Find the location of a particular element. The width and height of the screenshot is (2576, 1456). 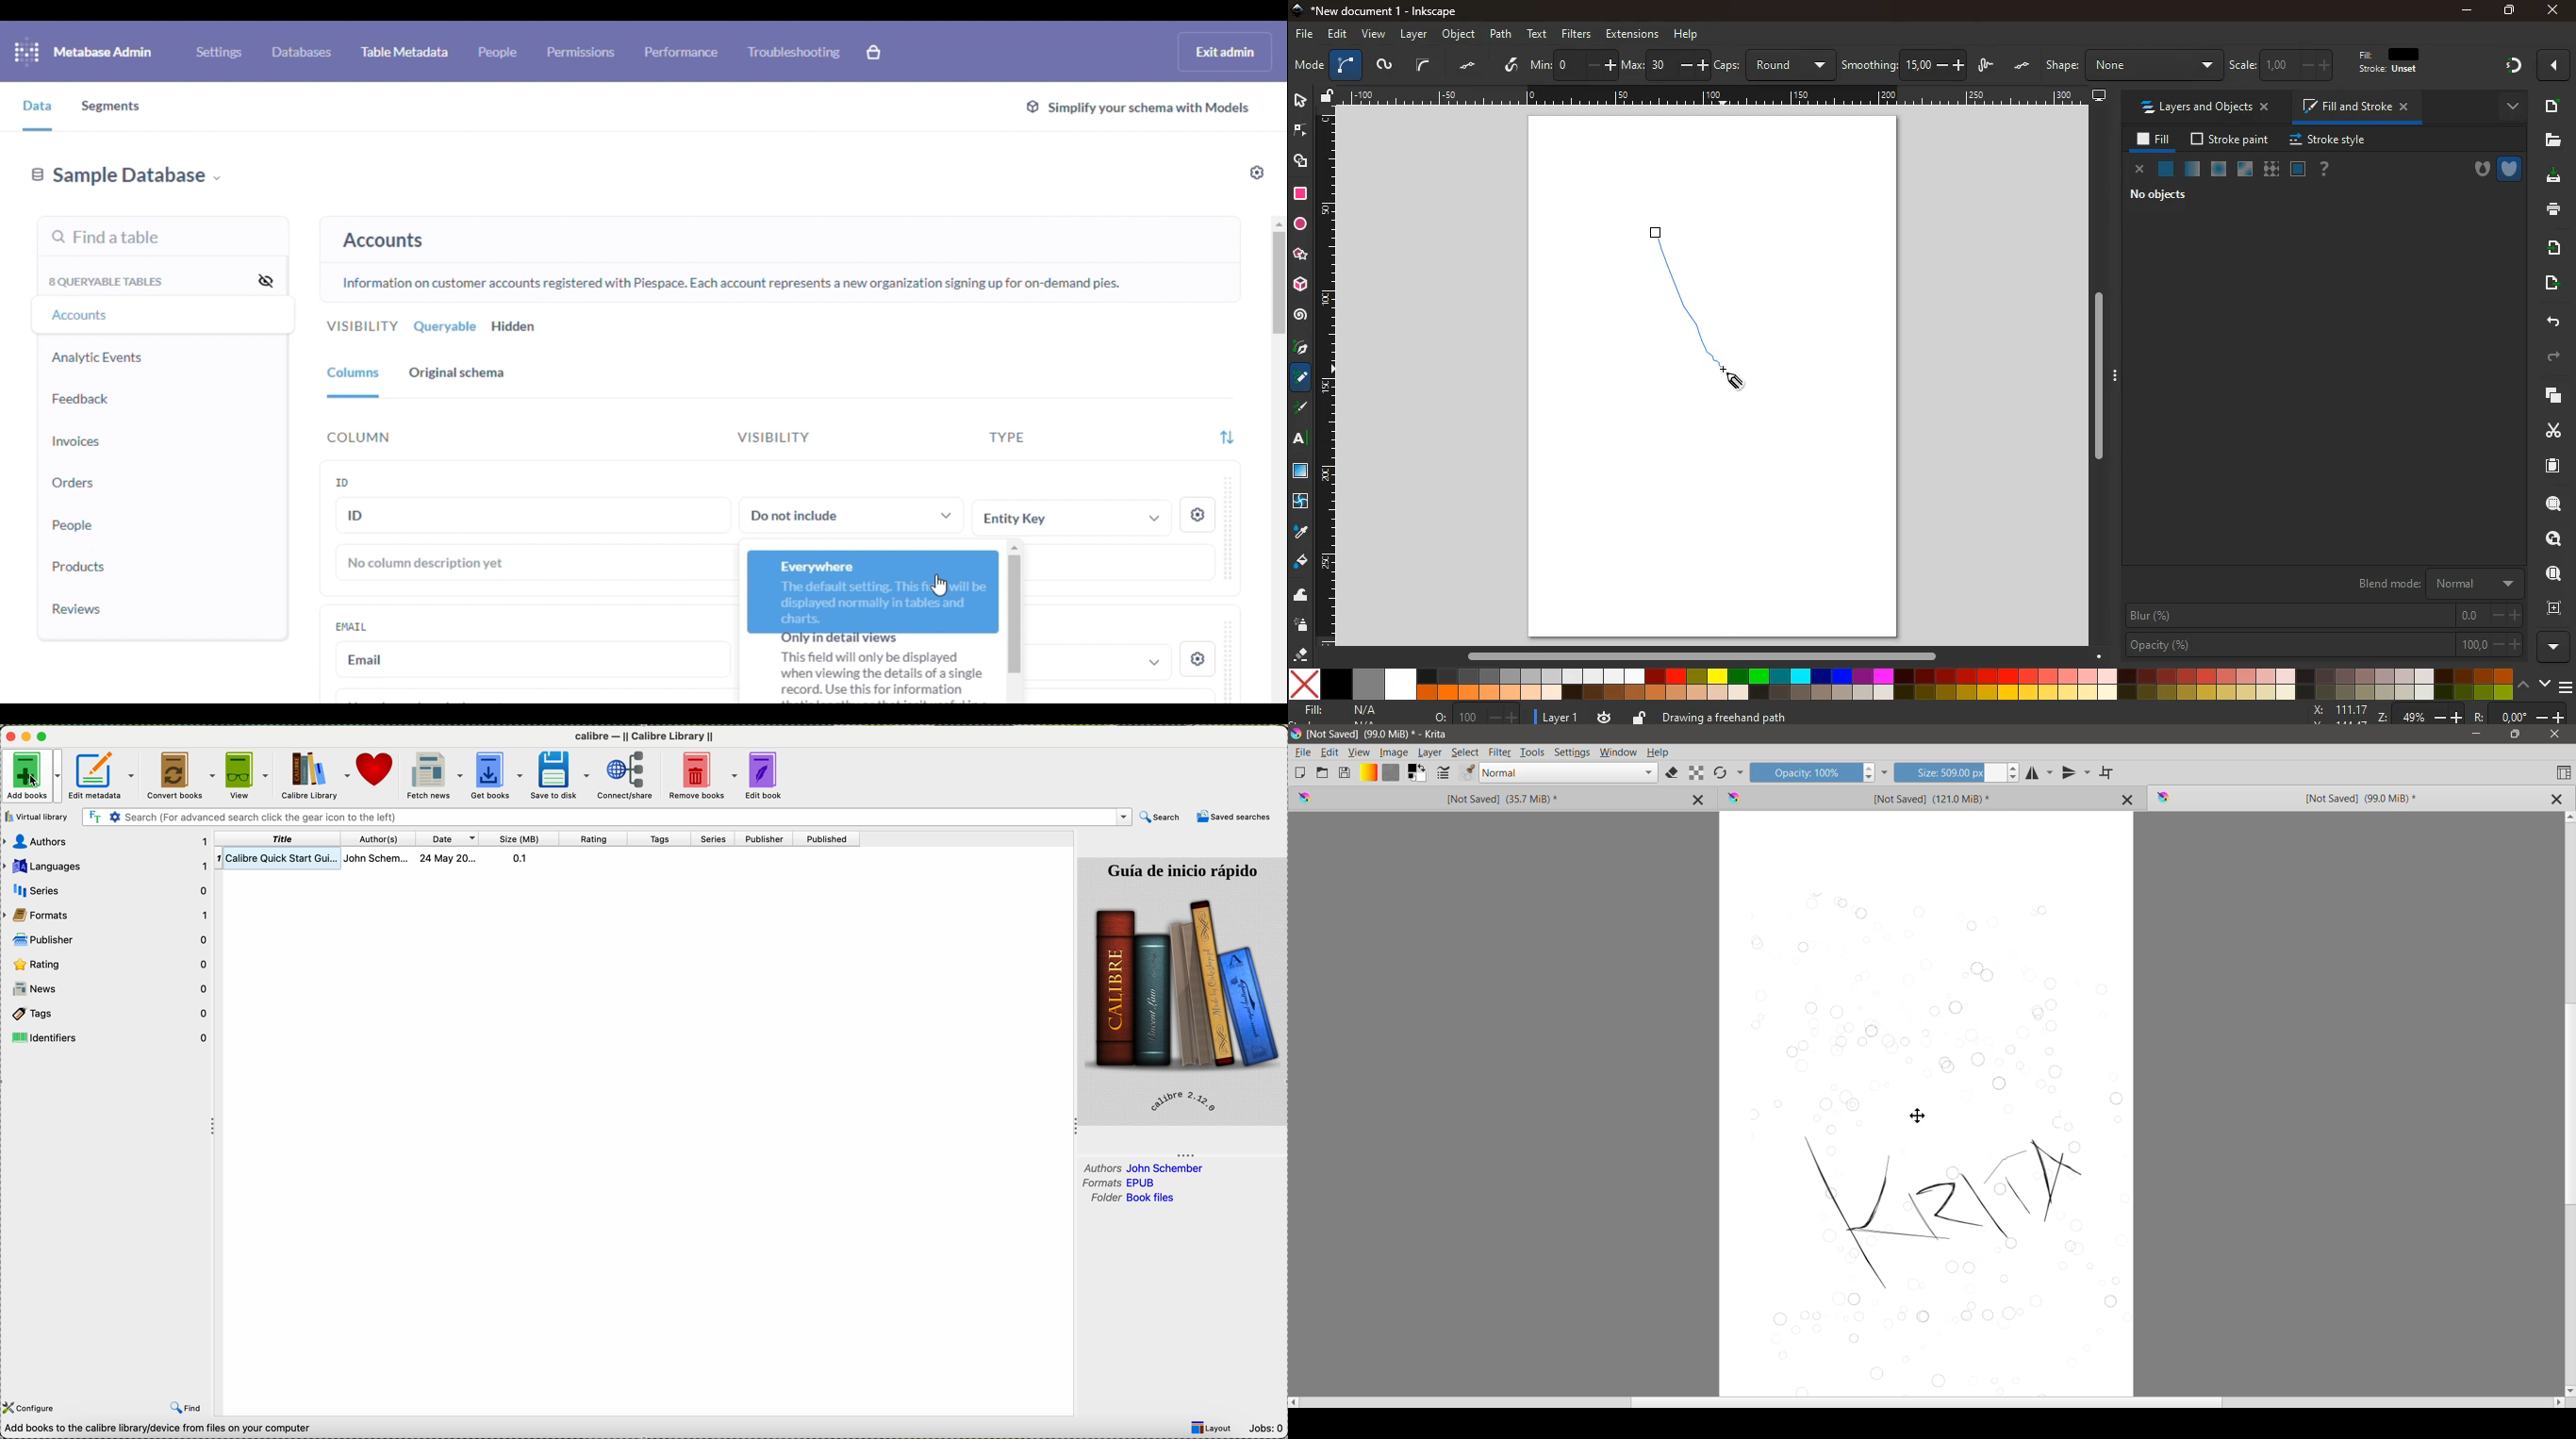

Move tool cursor is located at coordinates (1917, 1116).